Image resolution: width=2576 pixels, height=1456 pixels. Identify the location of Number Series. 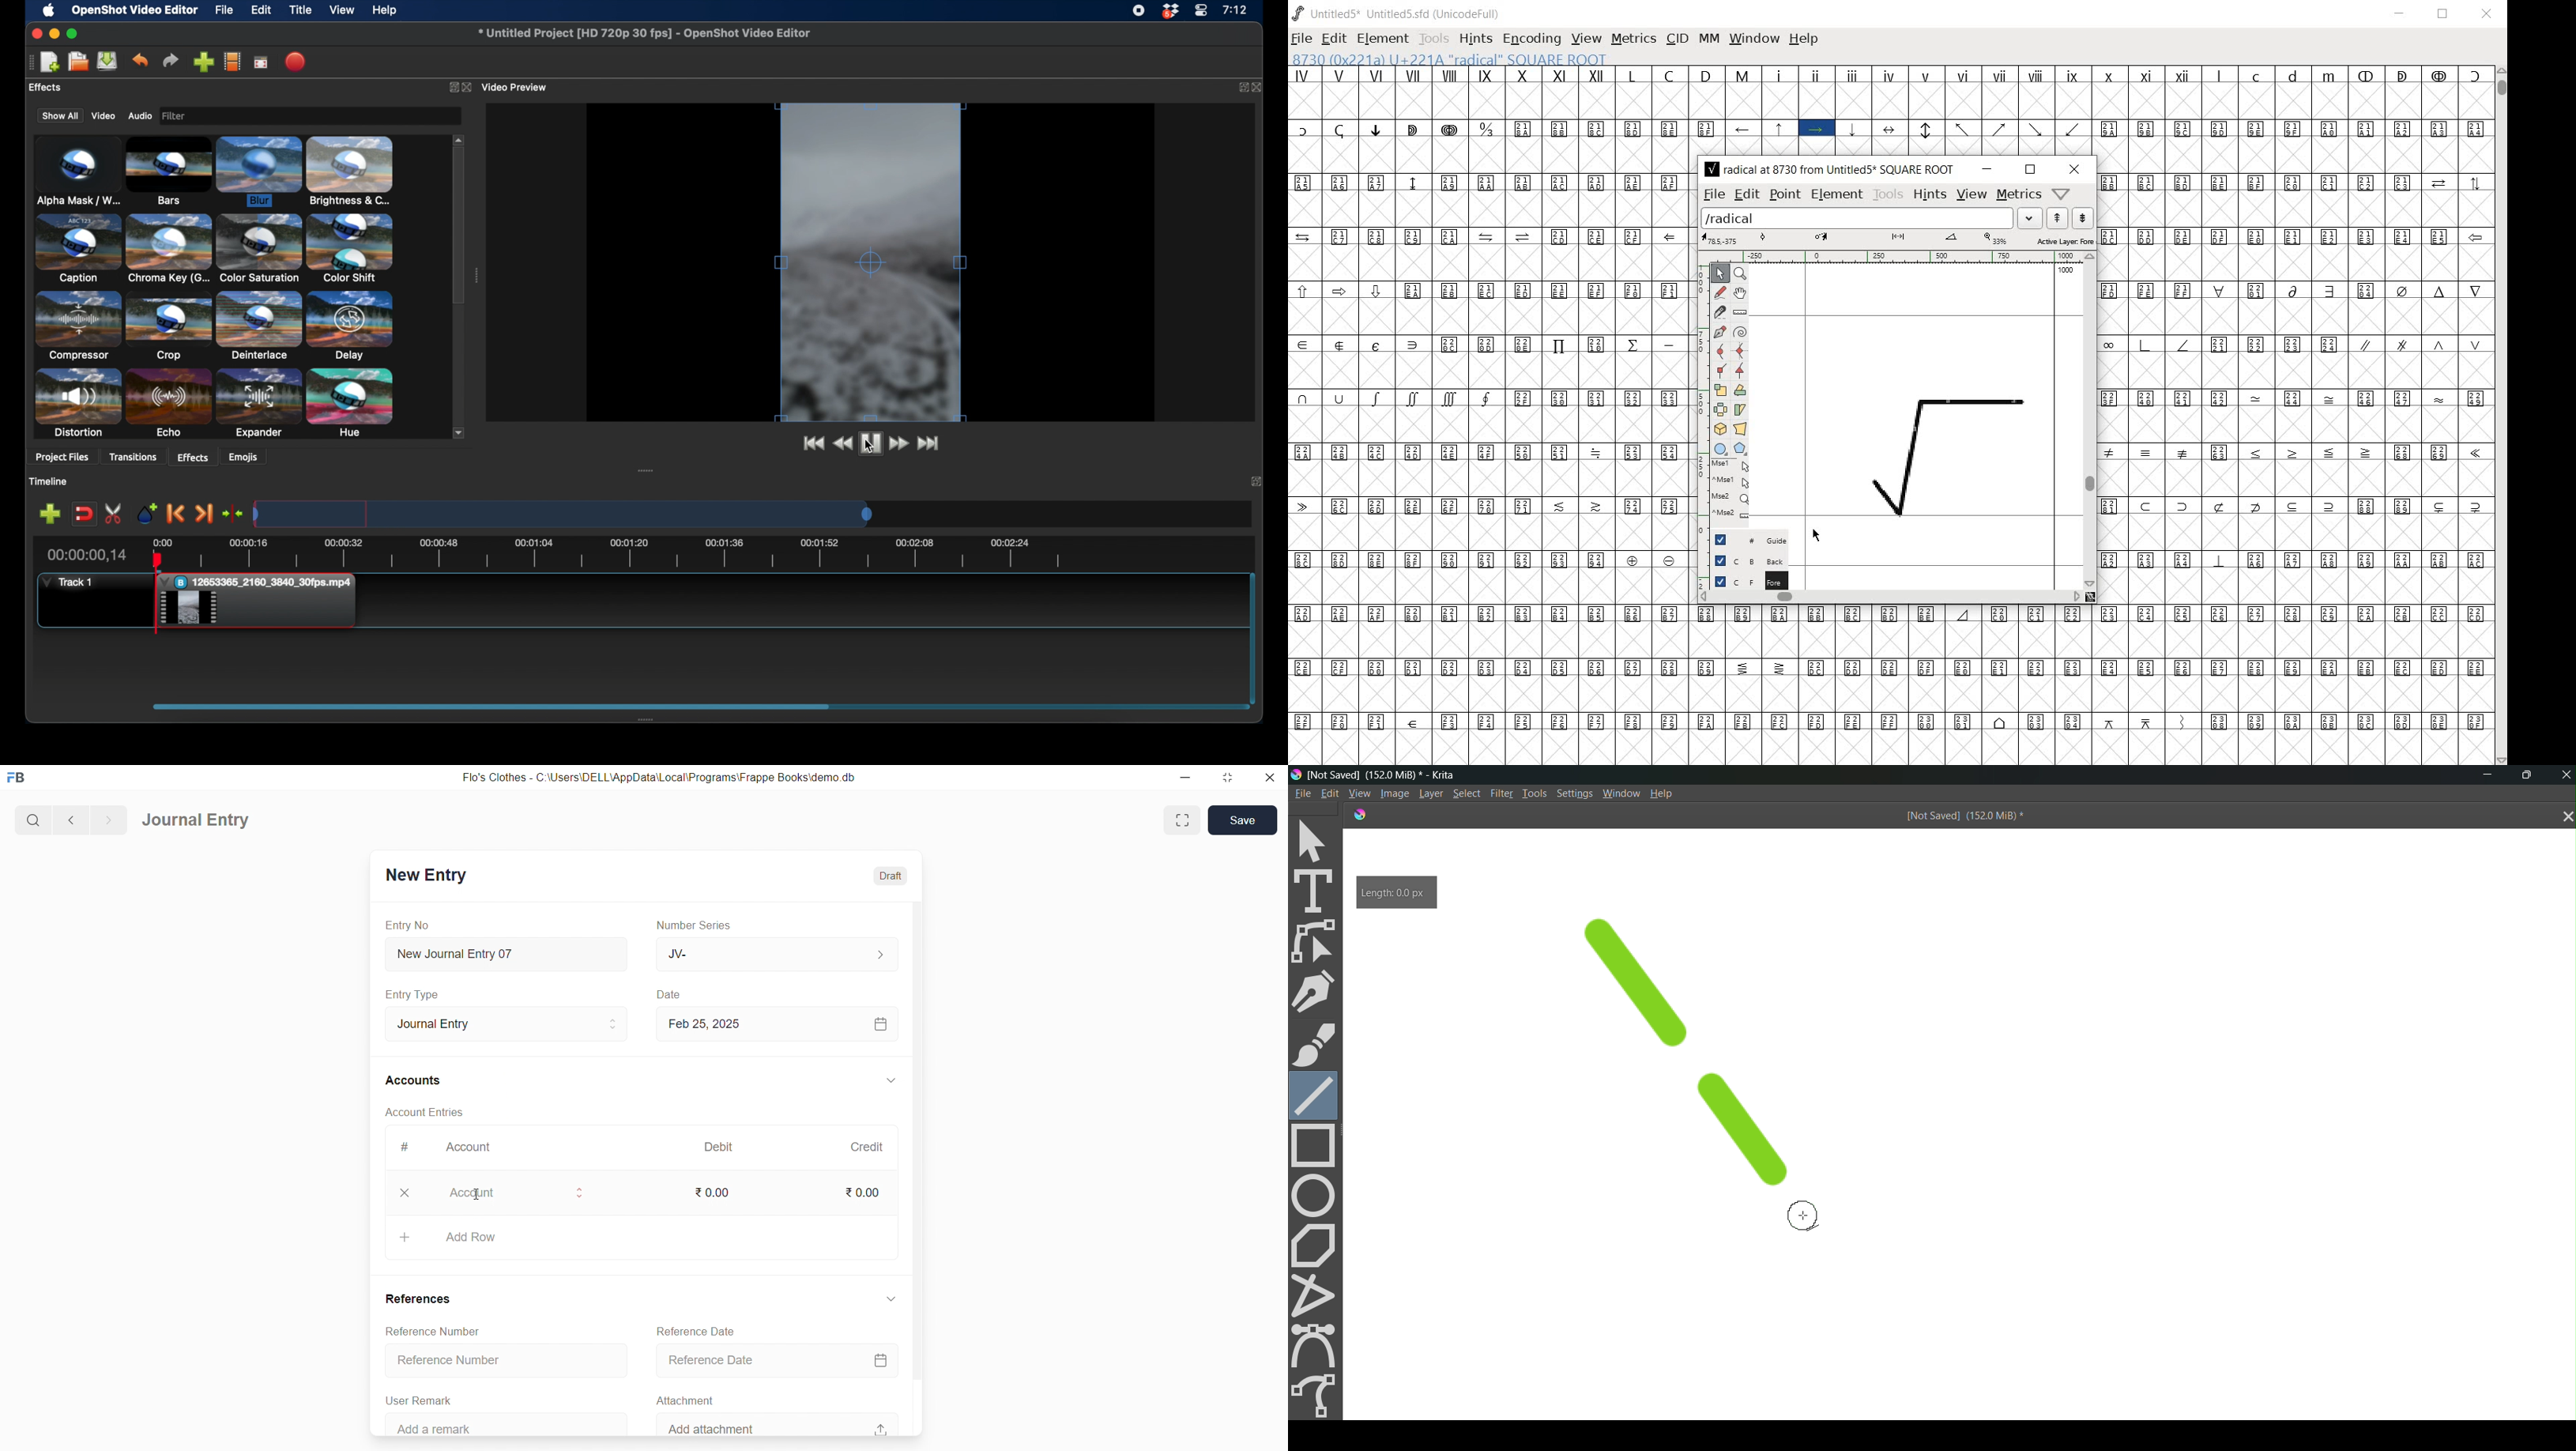
(698, 926).